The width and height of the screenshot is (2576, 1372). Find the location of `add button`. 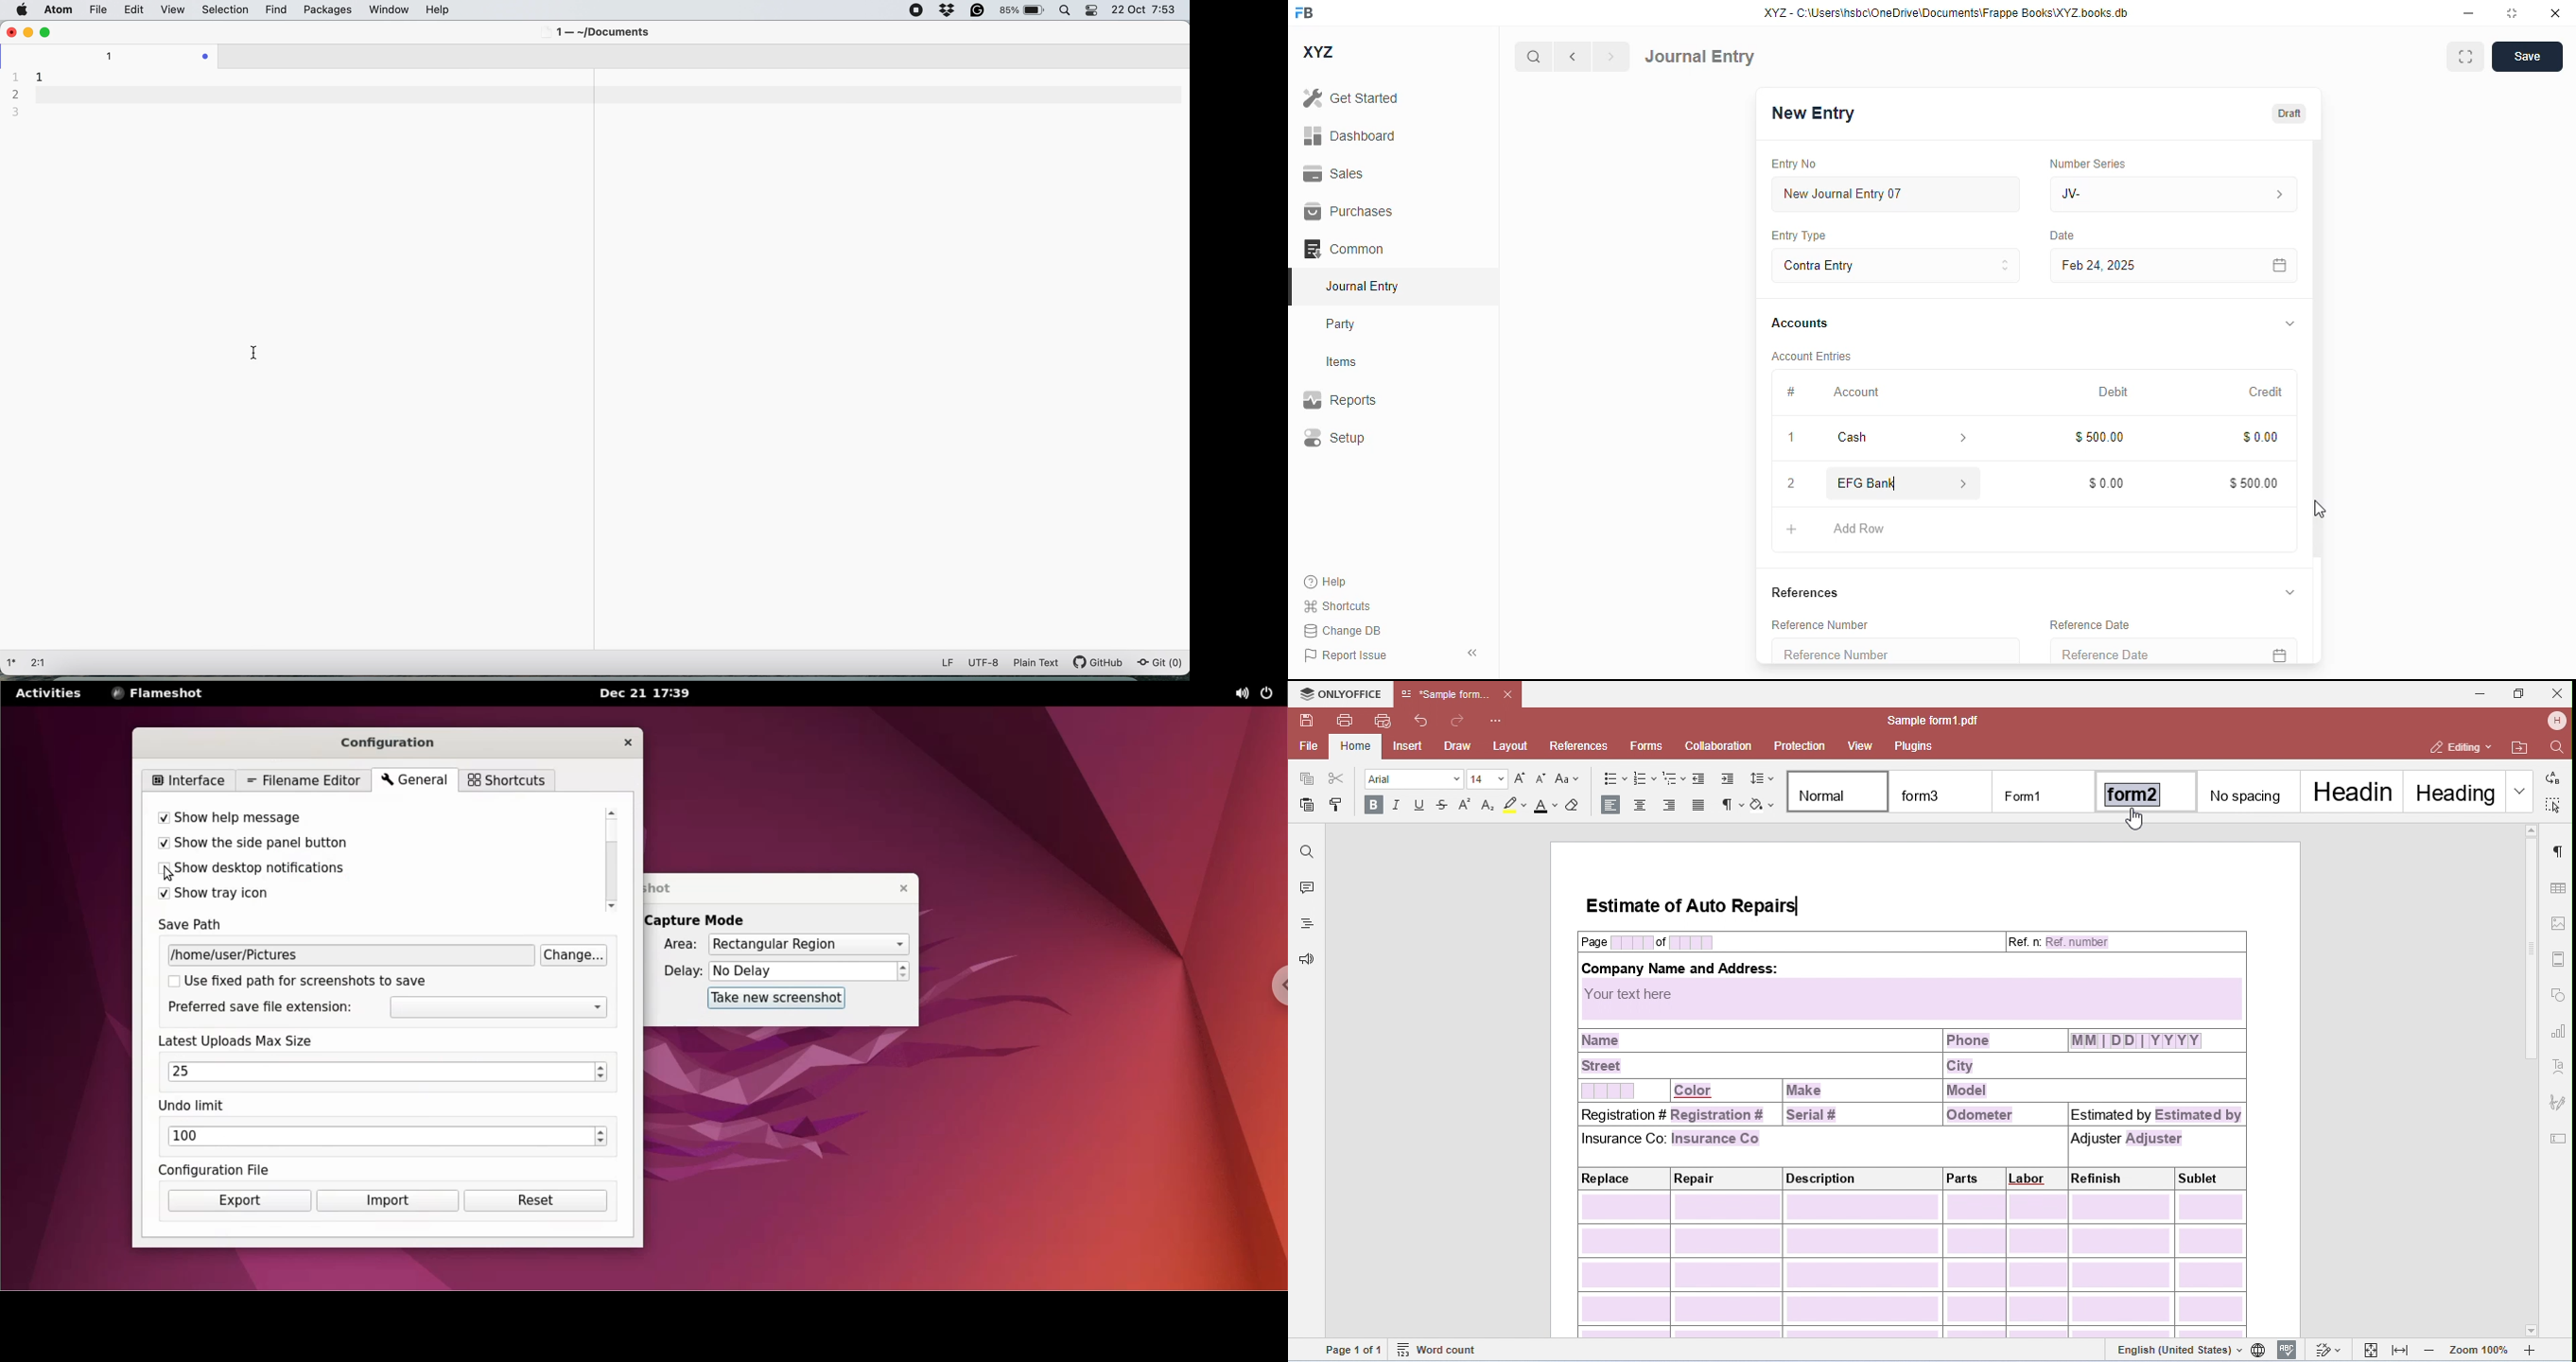

add button is located at coordinates (1790, 530).